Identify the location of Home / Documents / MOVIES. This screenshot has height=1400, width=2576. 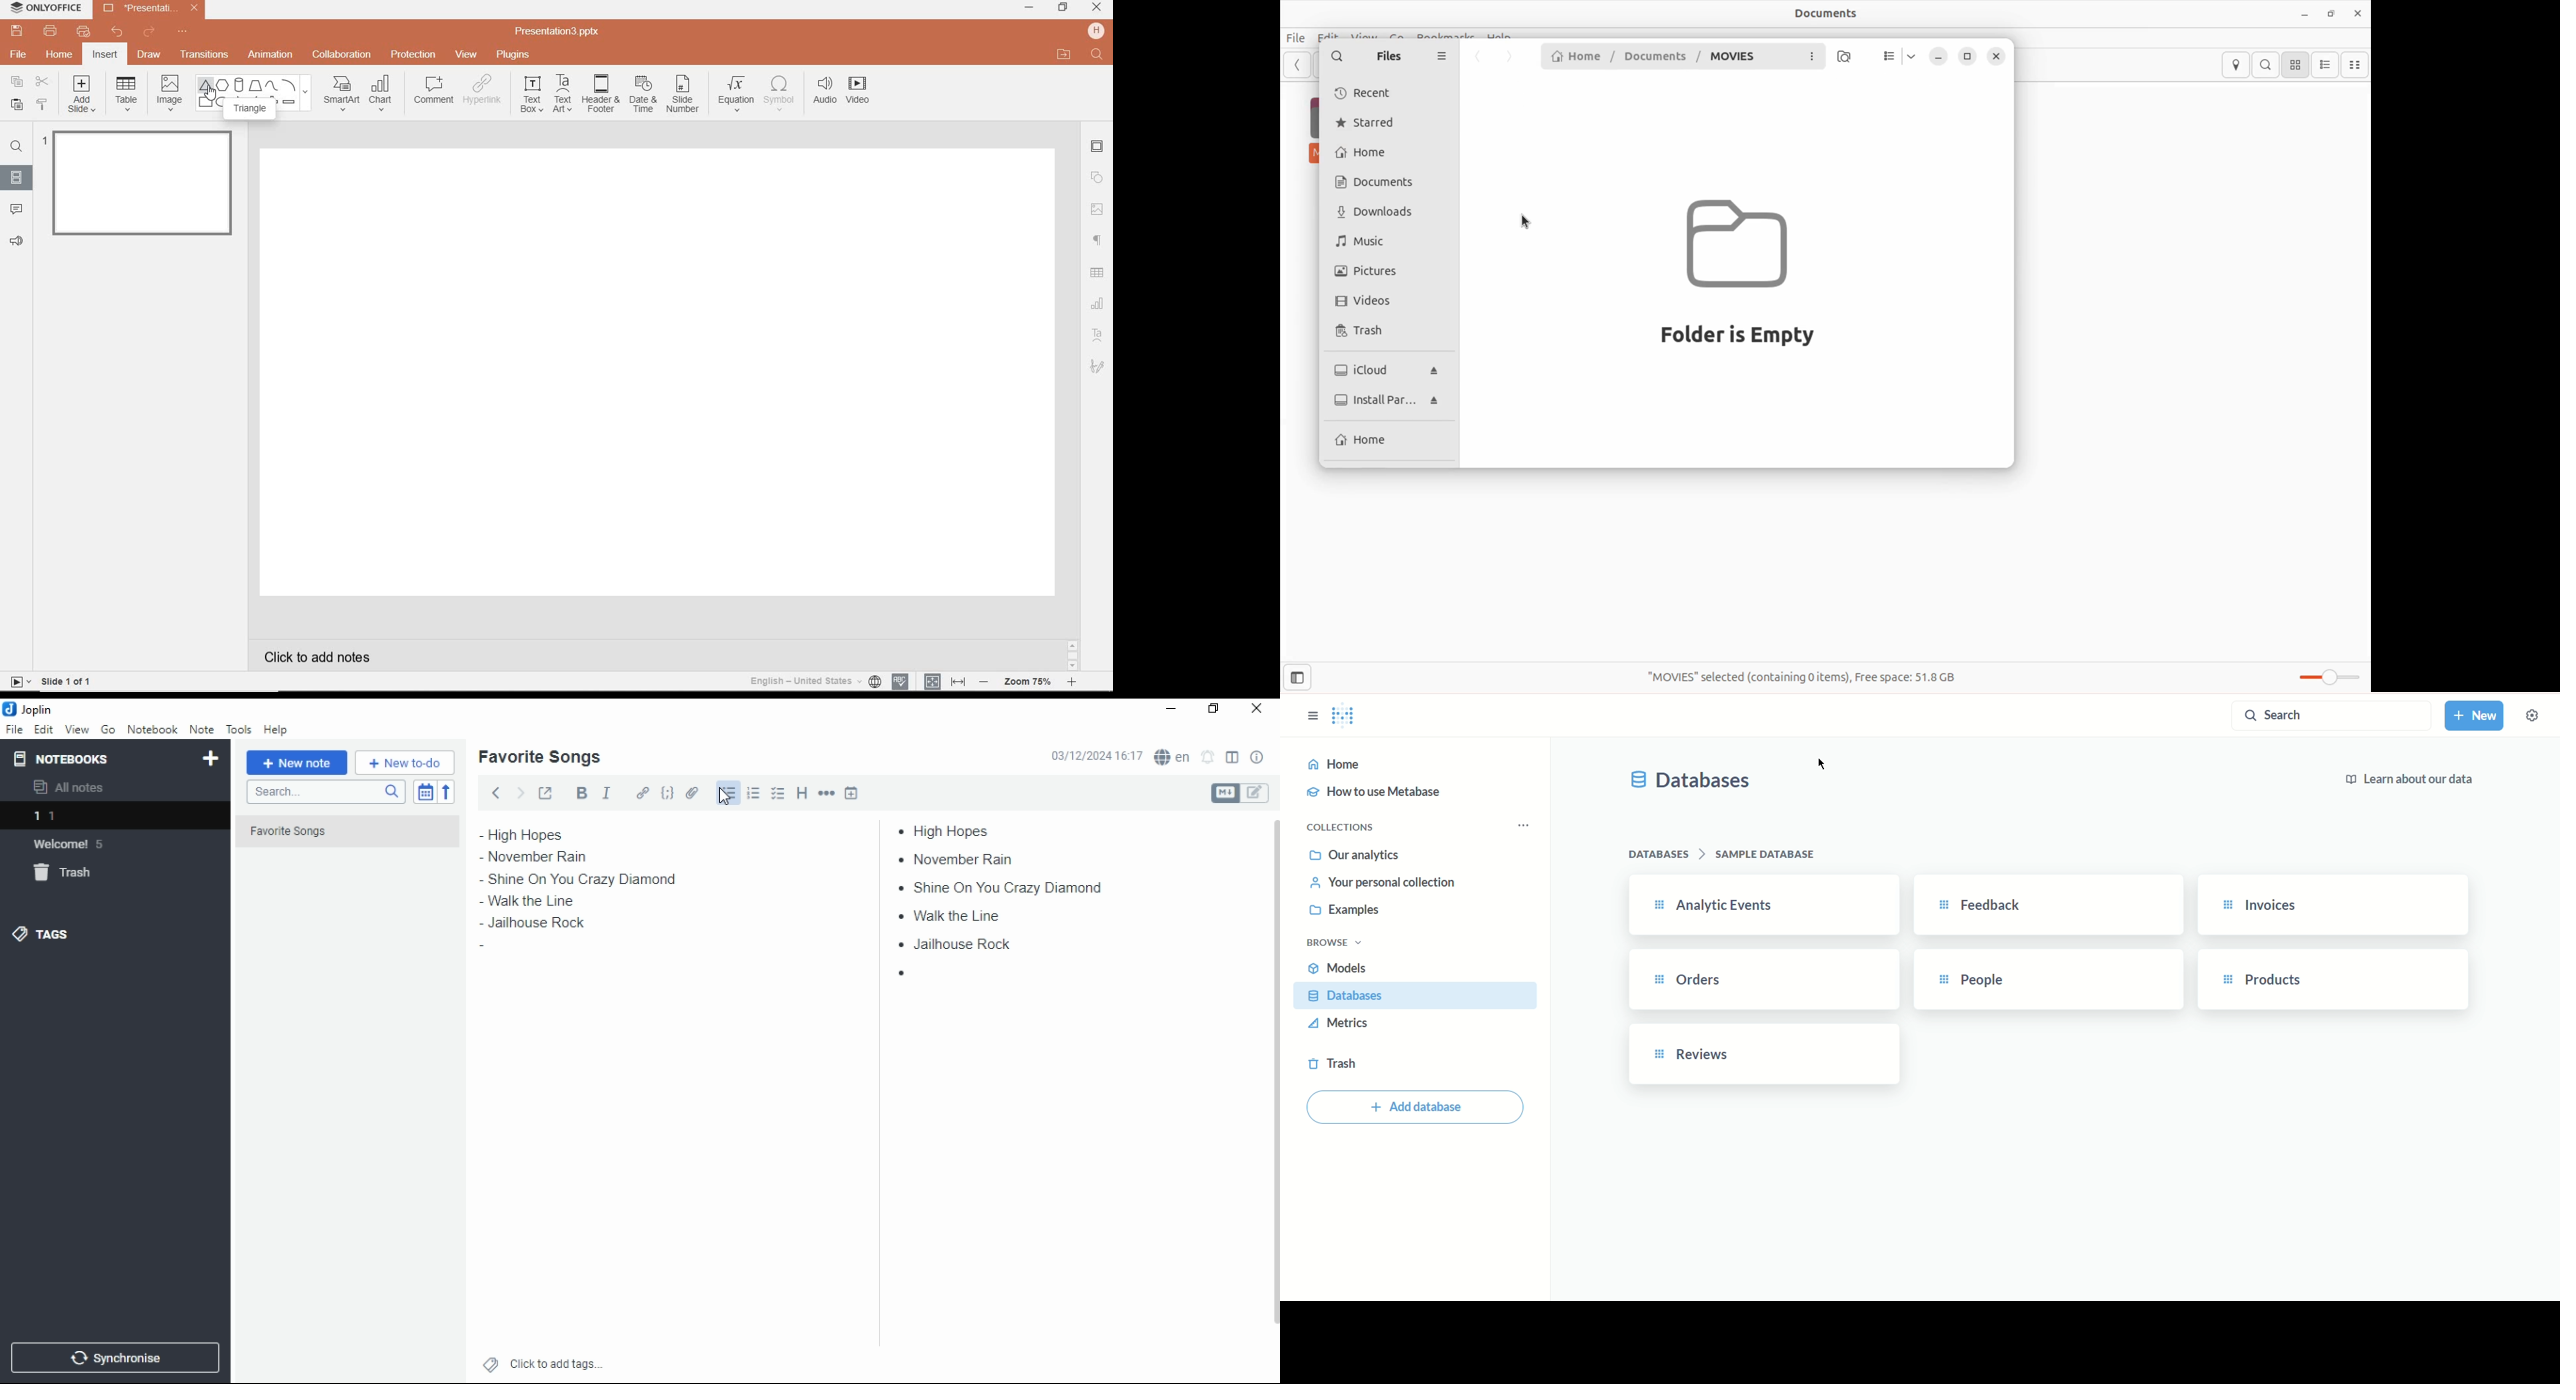
(1650, 57).